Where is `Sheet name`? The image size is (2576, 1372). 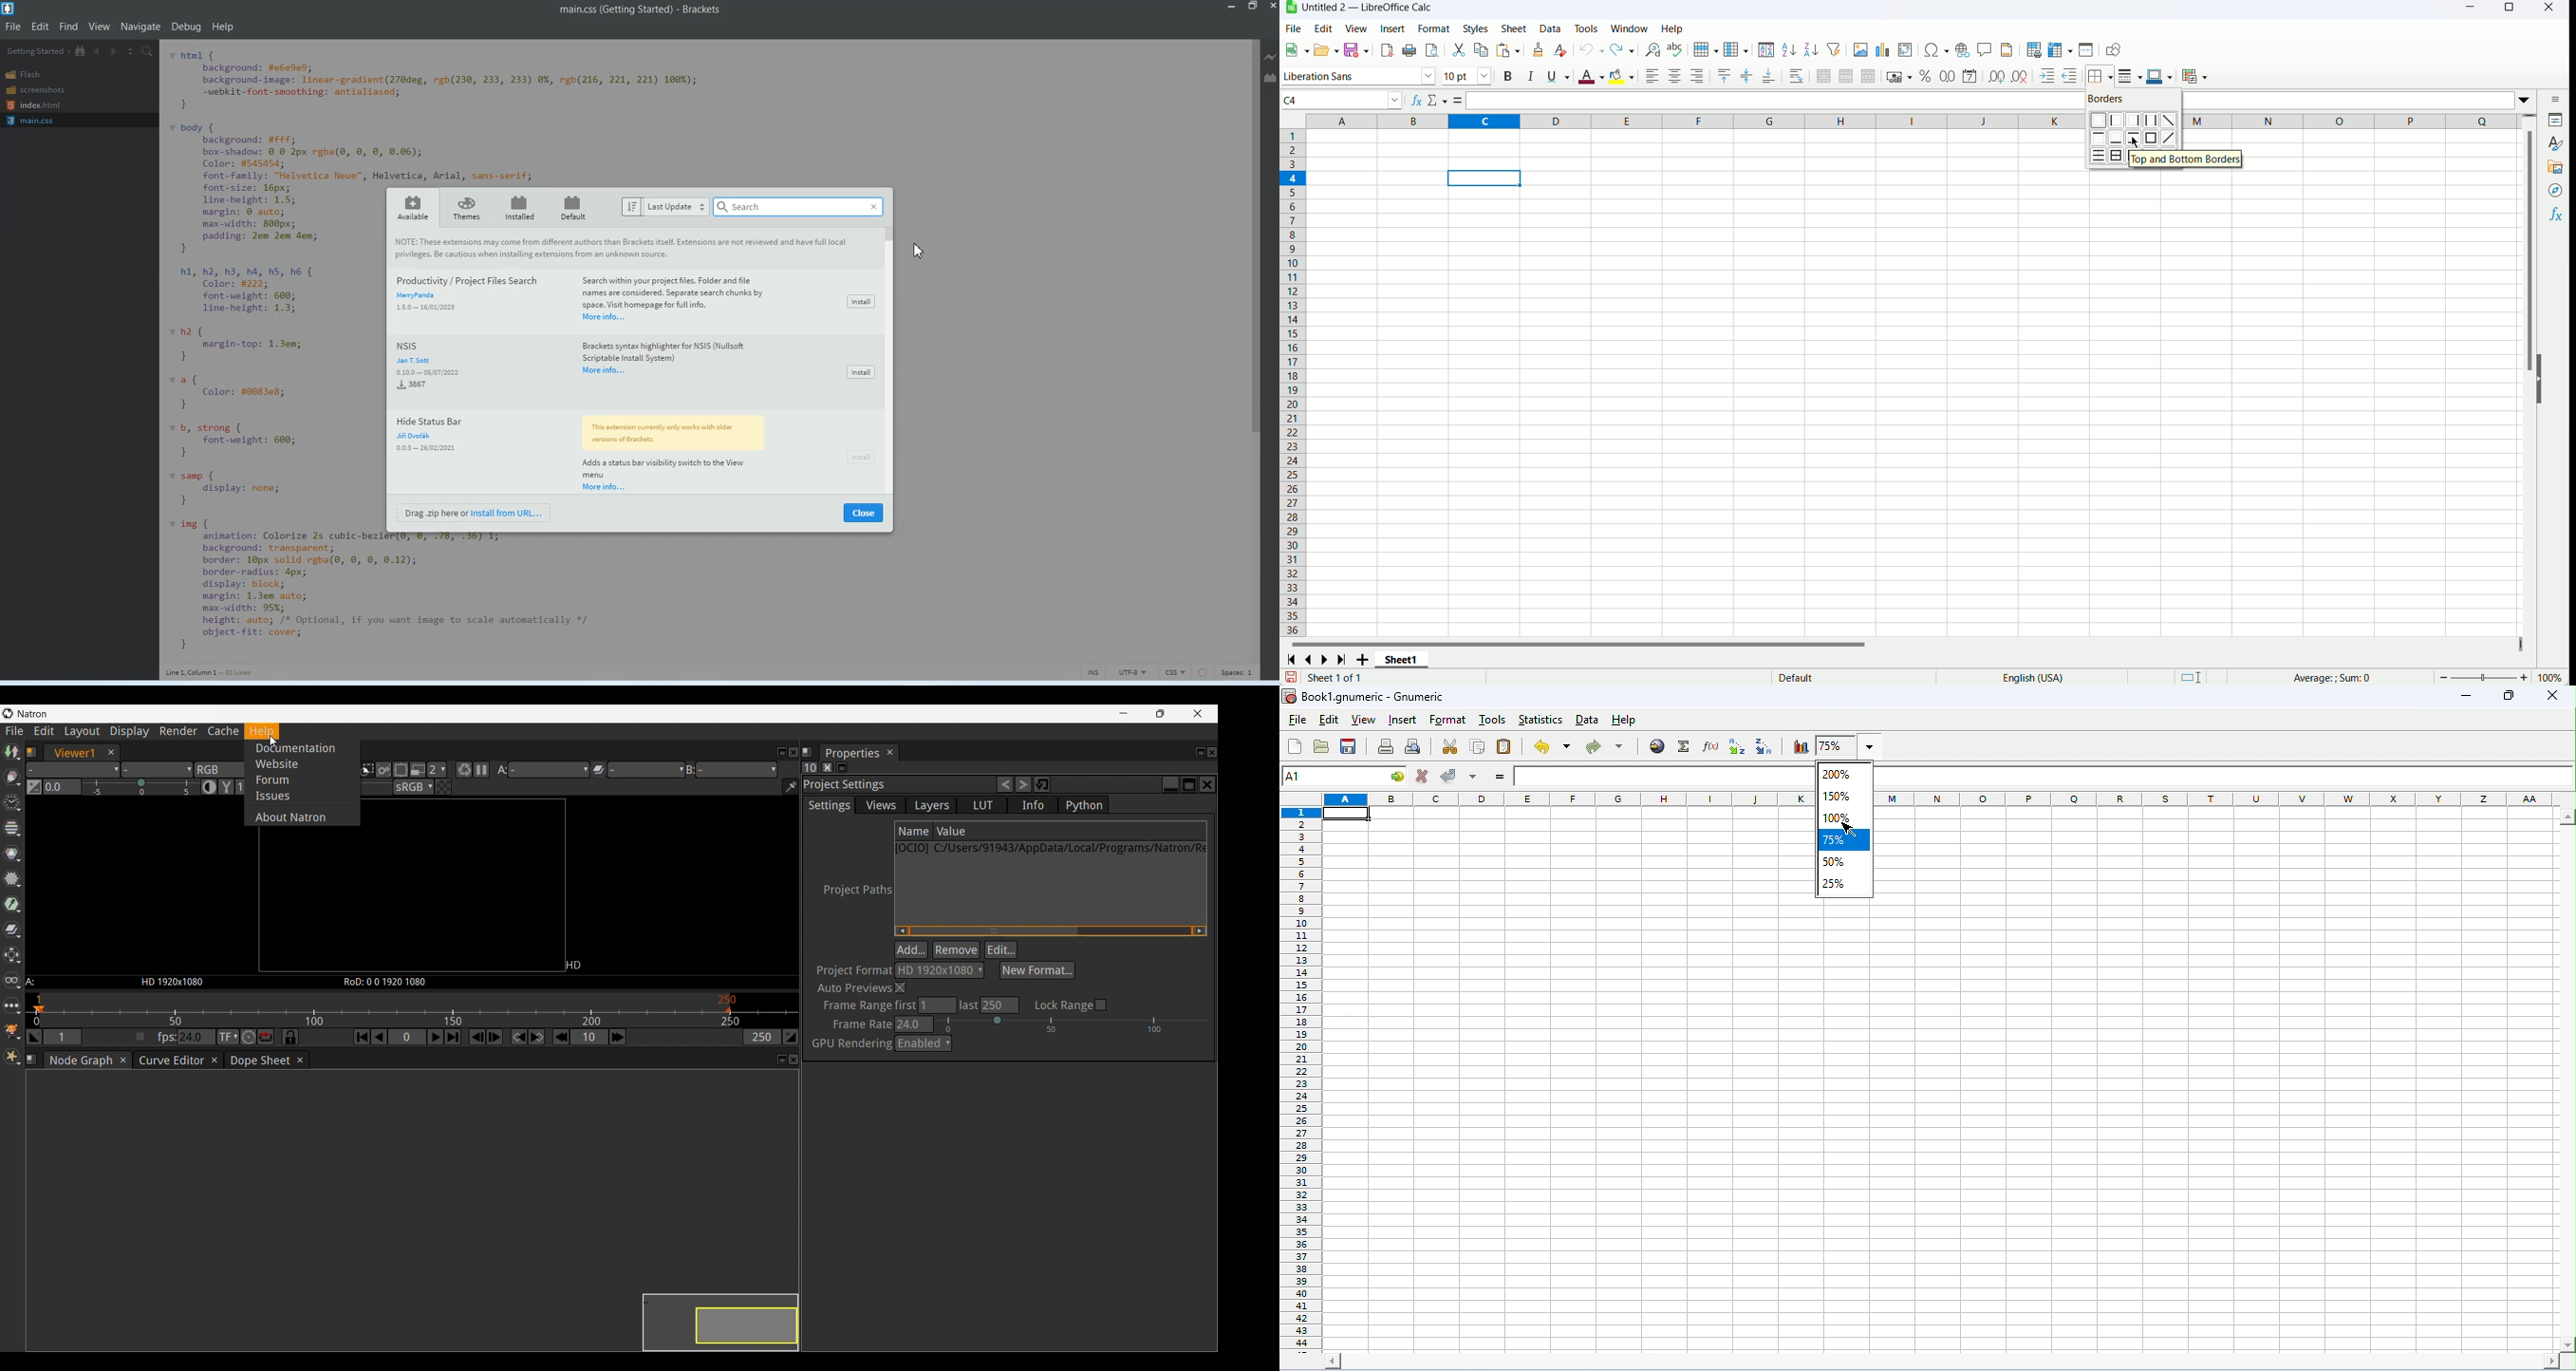 Sheet name is located at coordinates (1401, 660).